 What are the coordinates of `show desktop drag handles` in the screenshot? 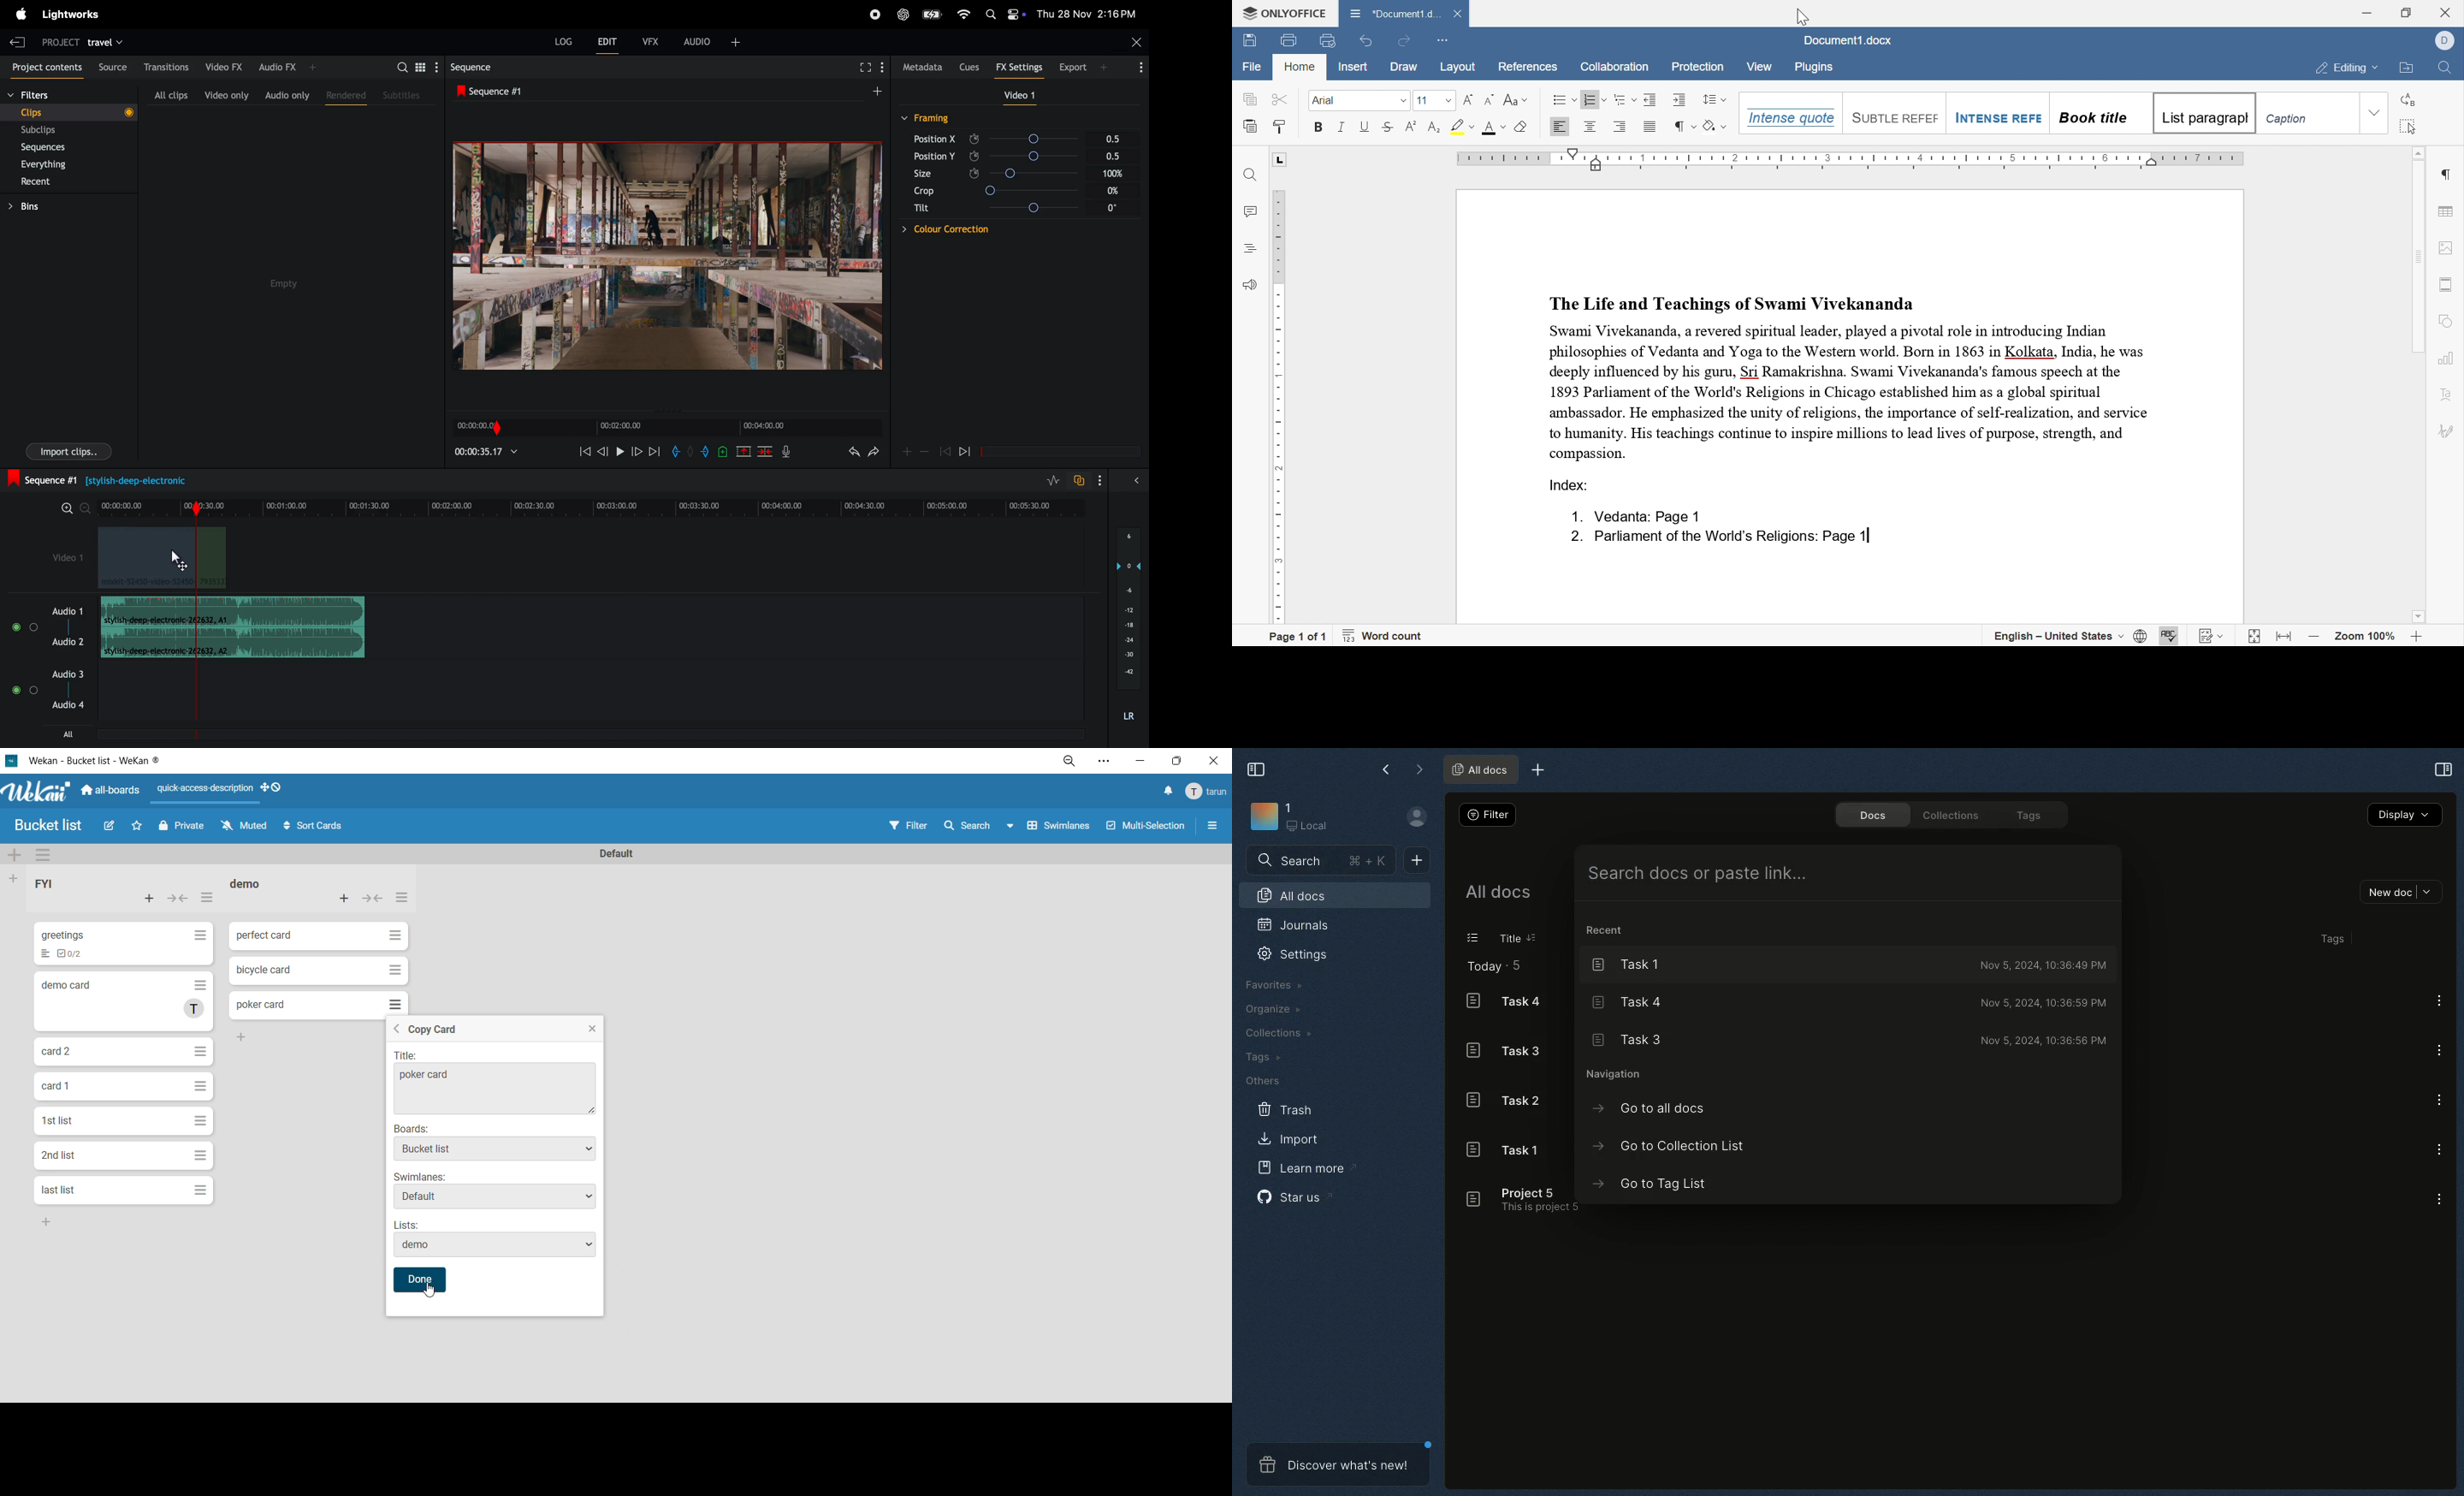 It's located at (277, 788).